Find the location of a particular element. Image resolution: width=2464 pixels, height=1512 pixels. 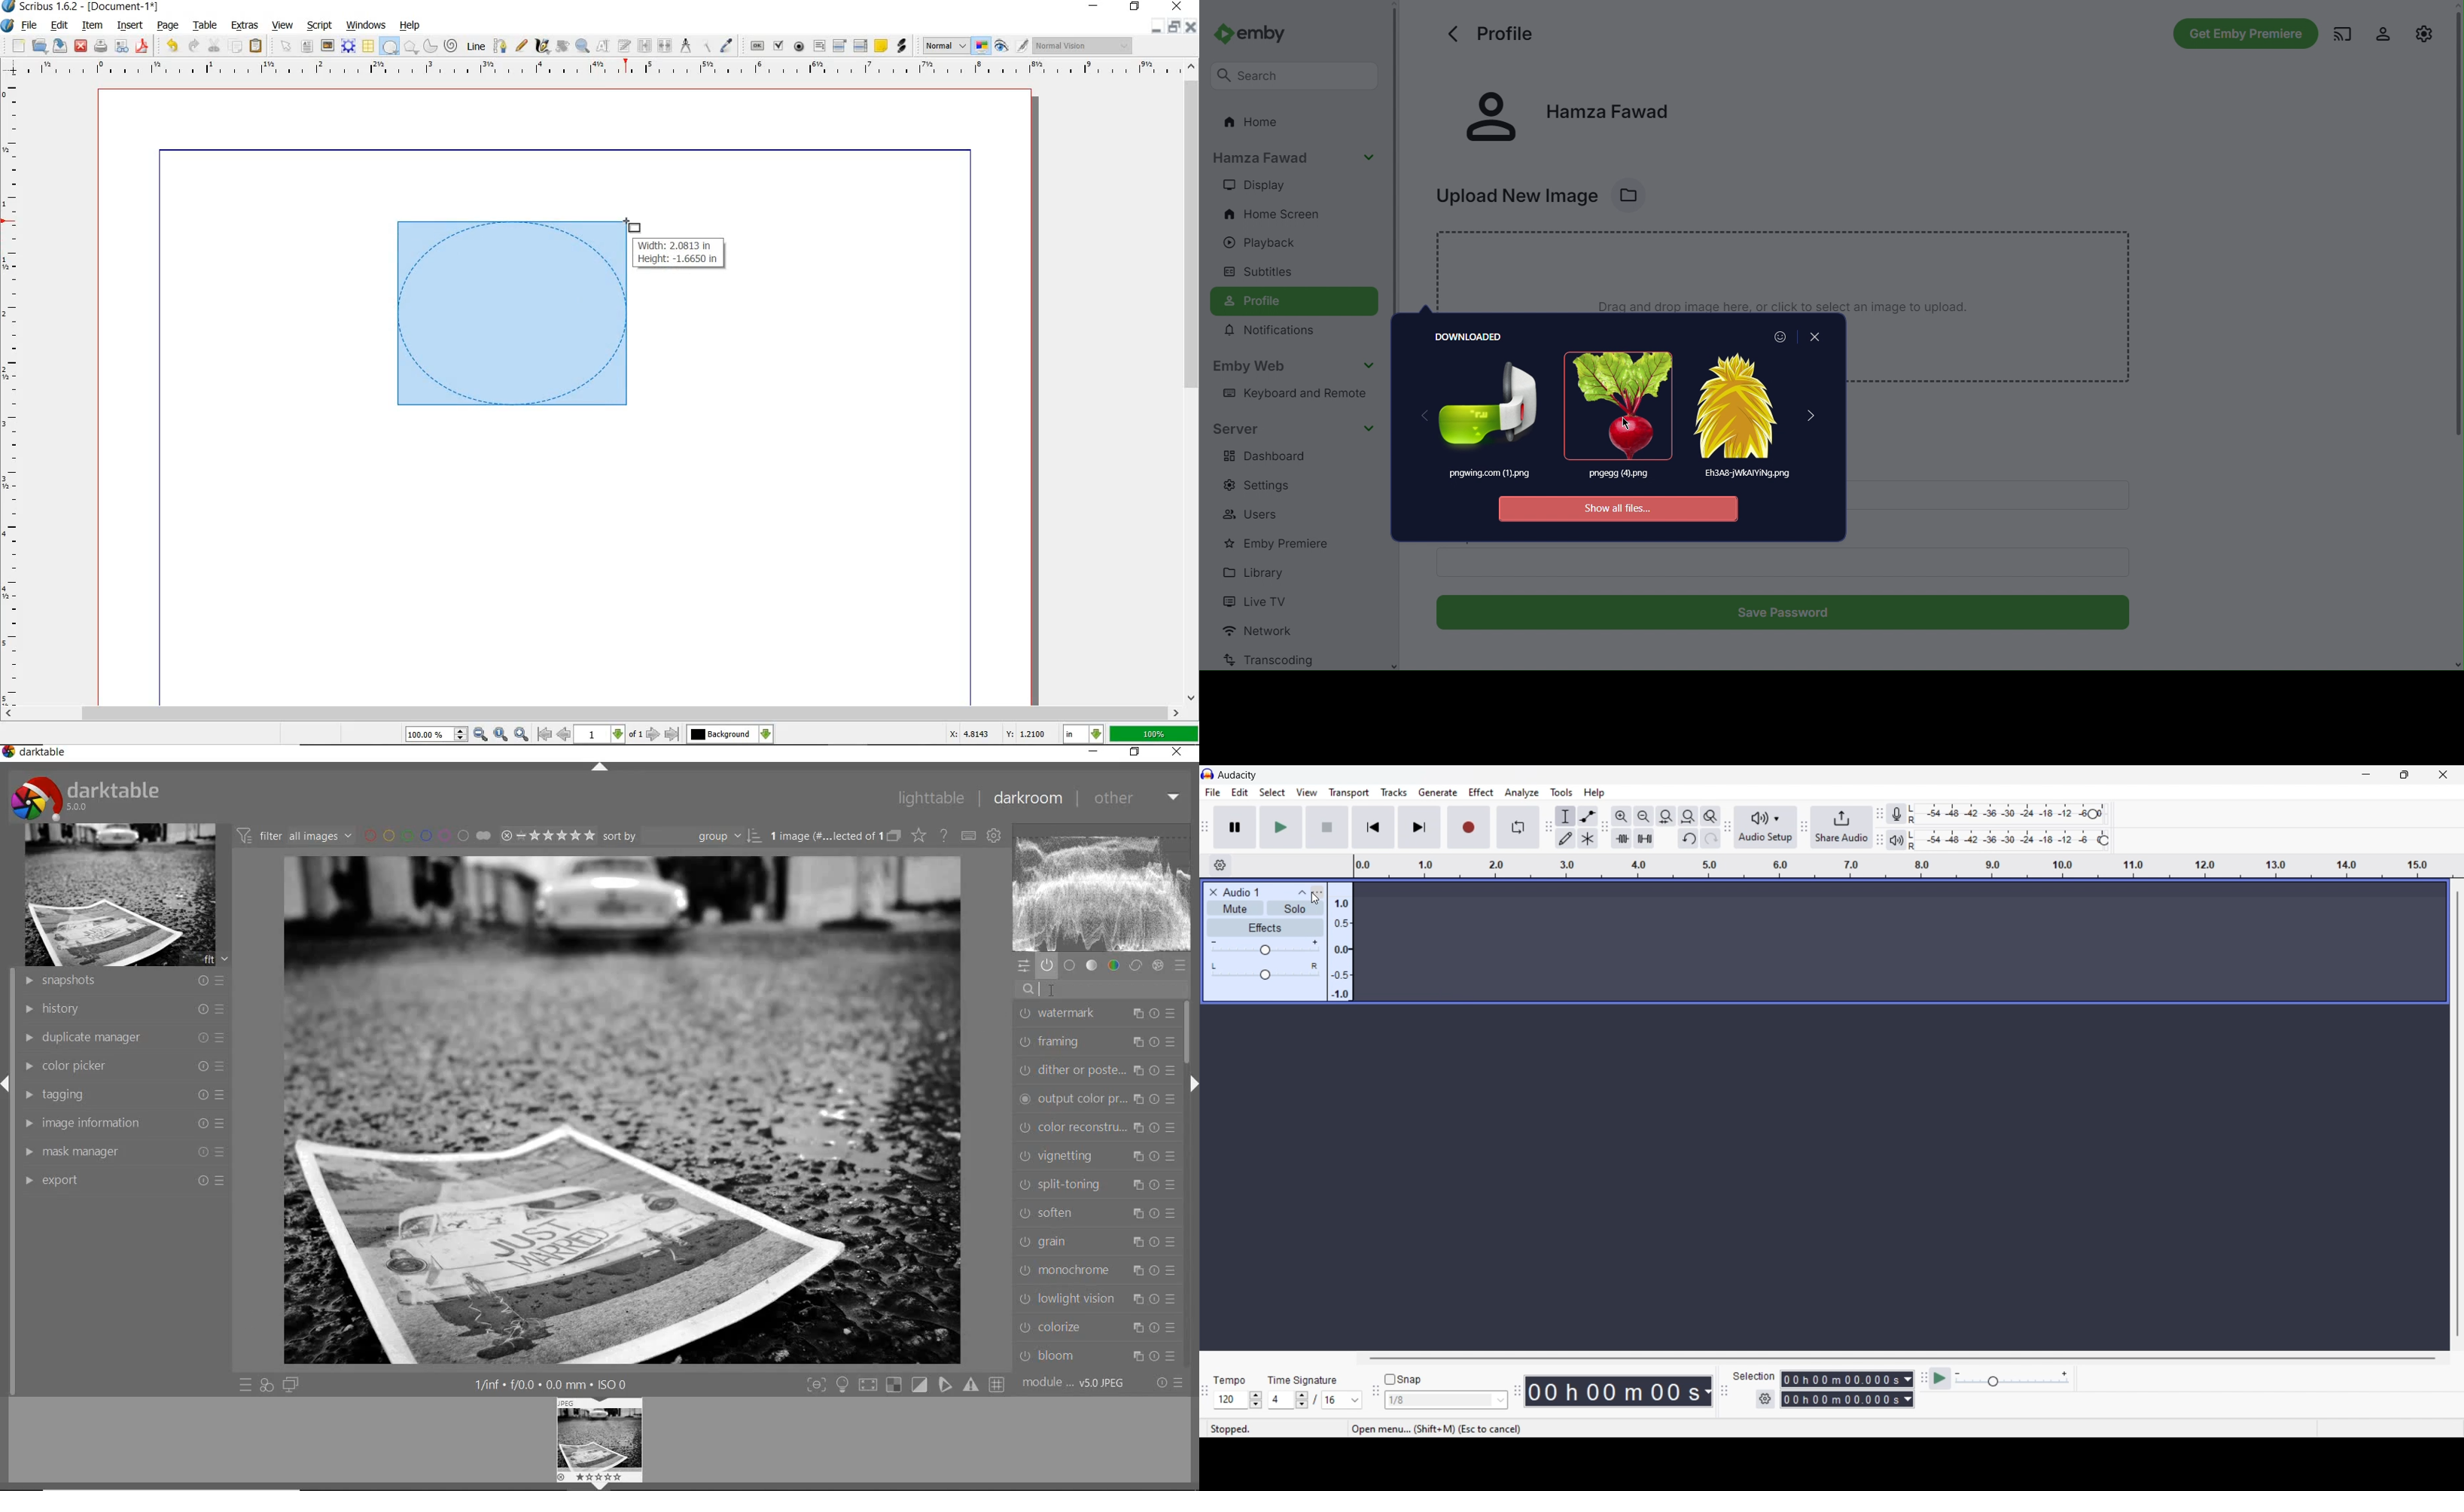

RULER is located at coordinates (12, 396).